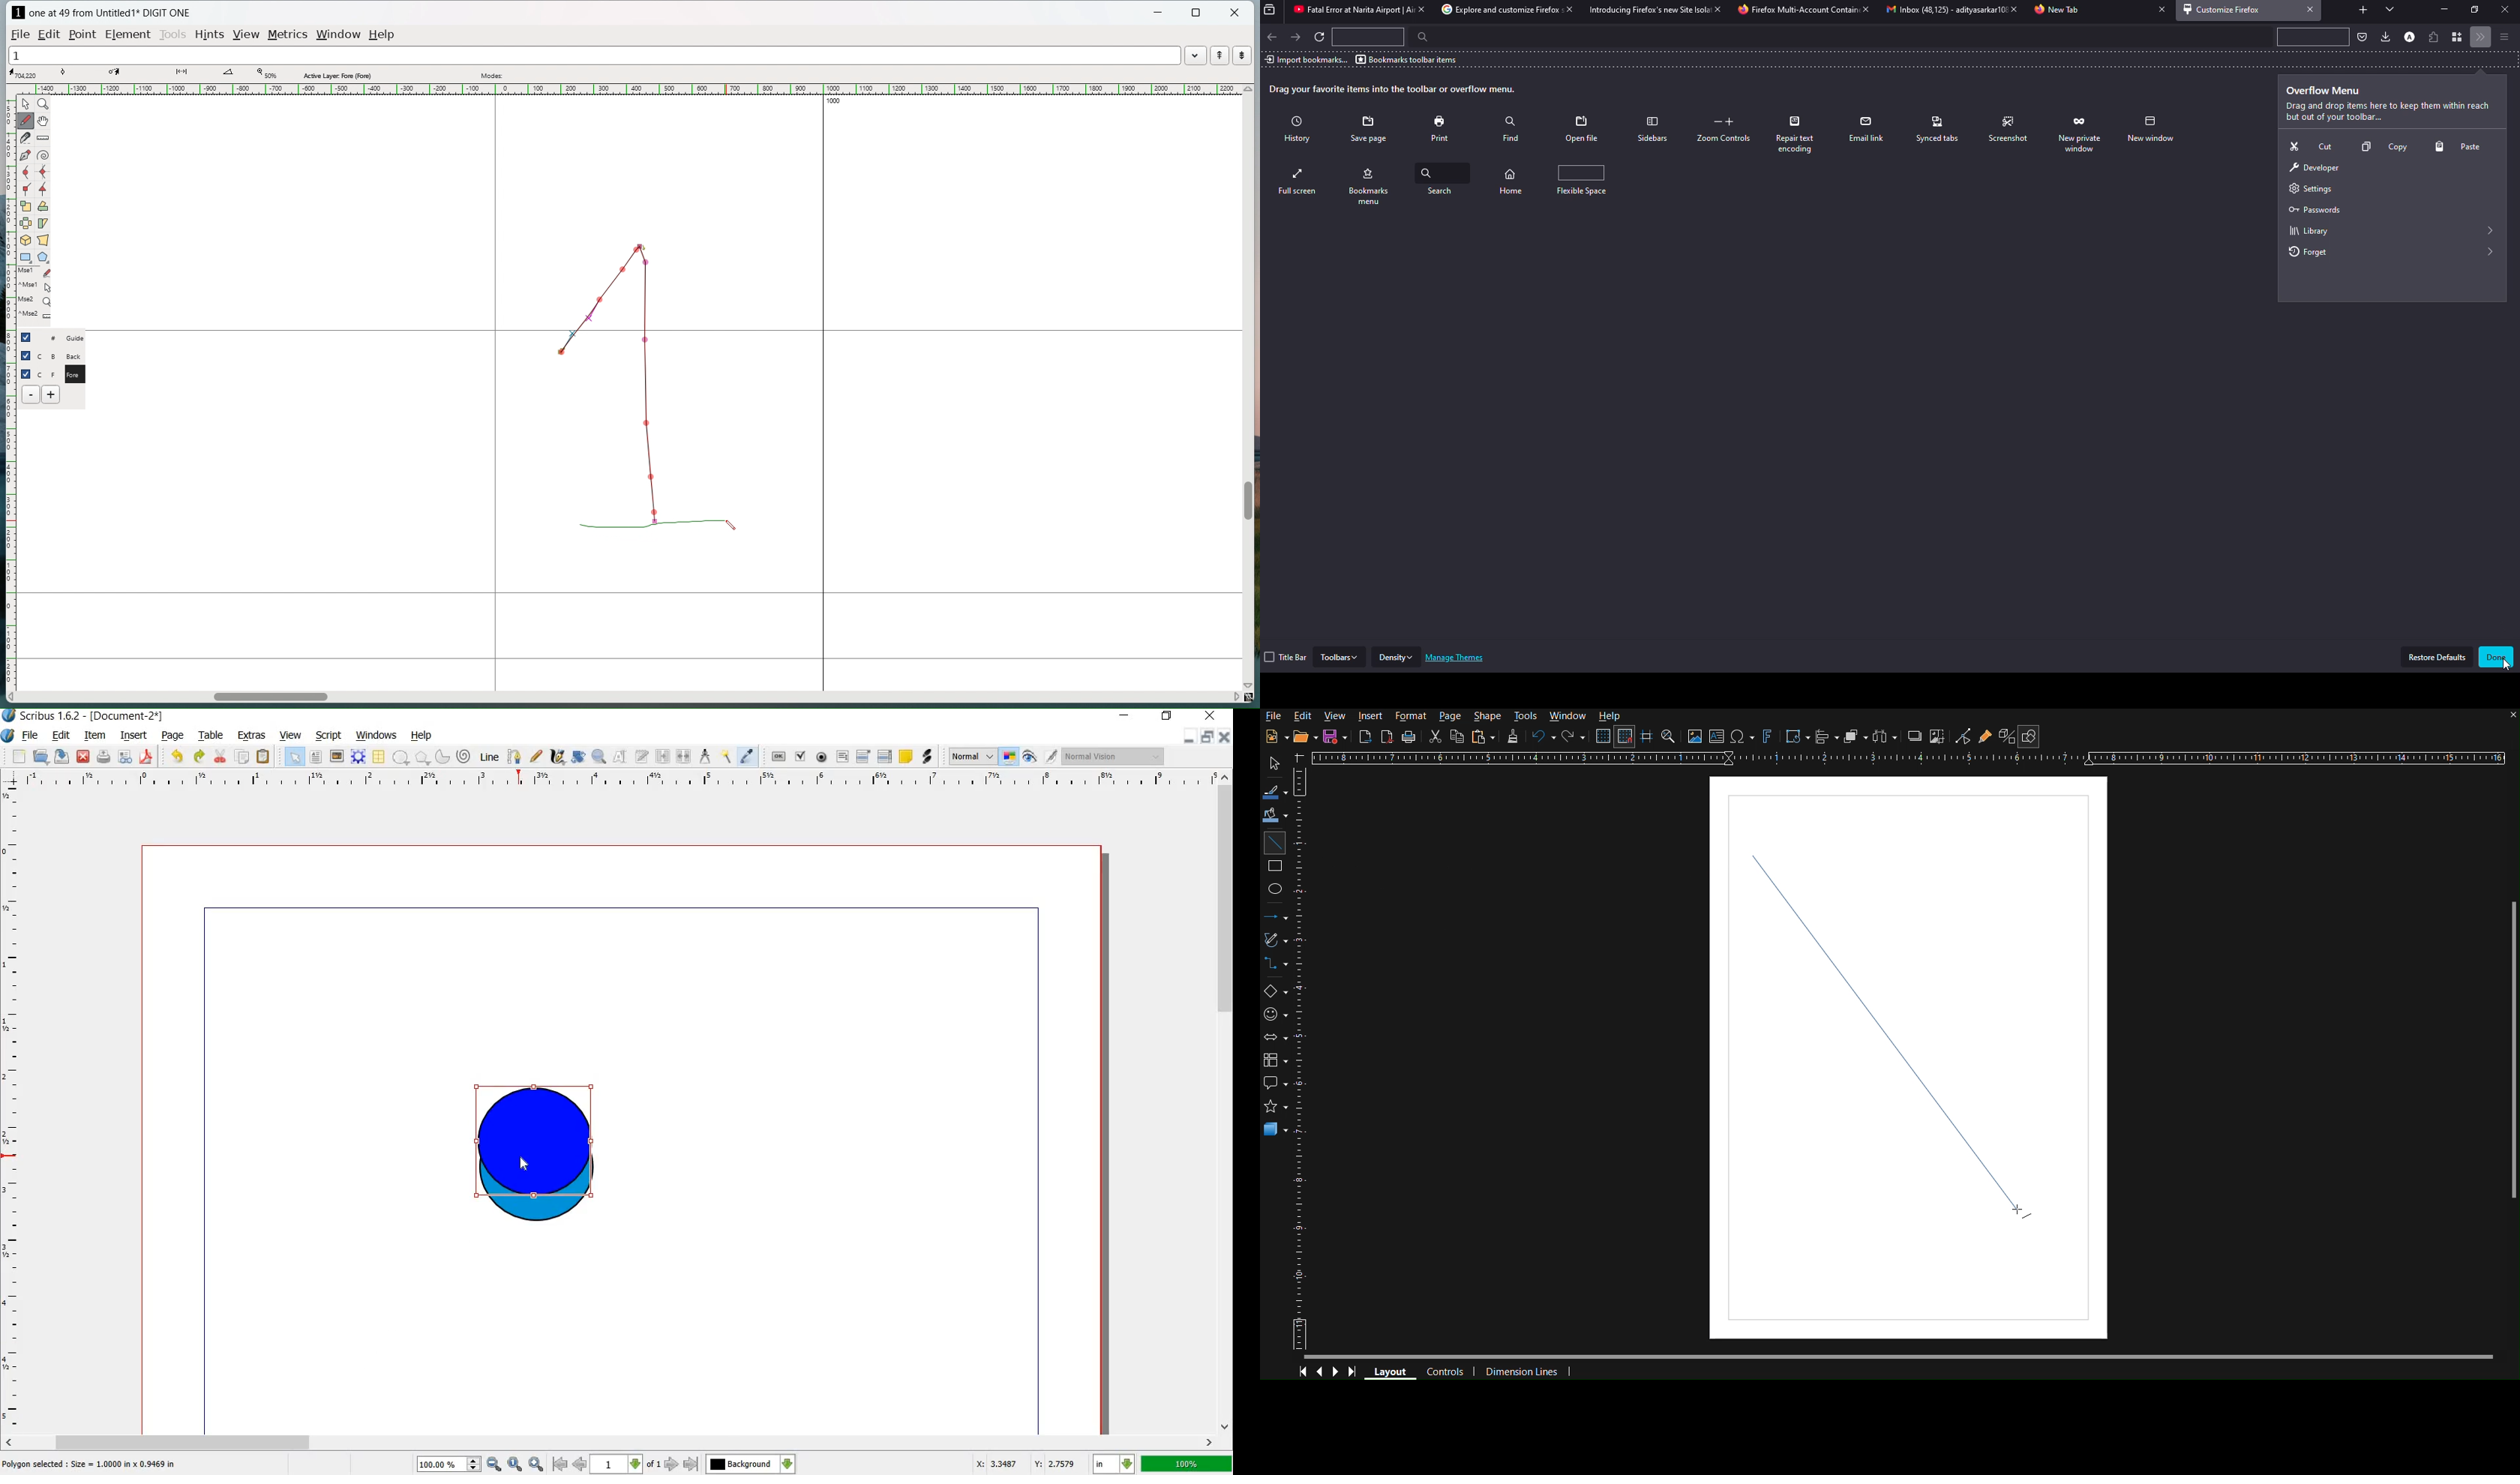  I want to click on cut splines in two, so click(26, 138).